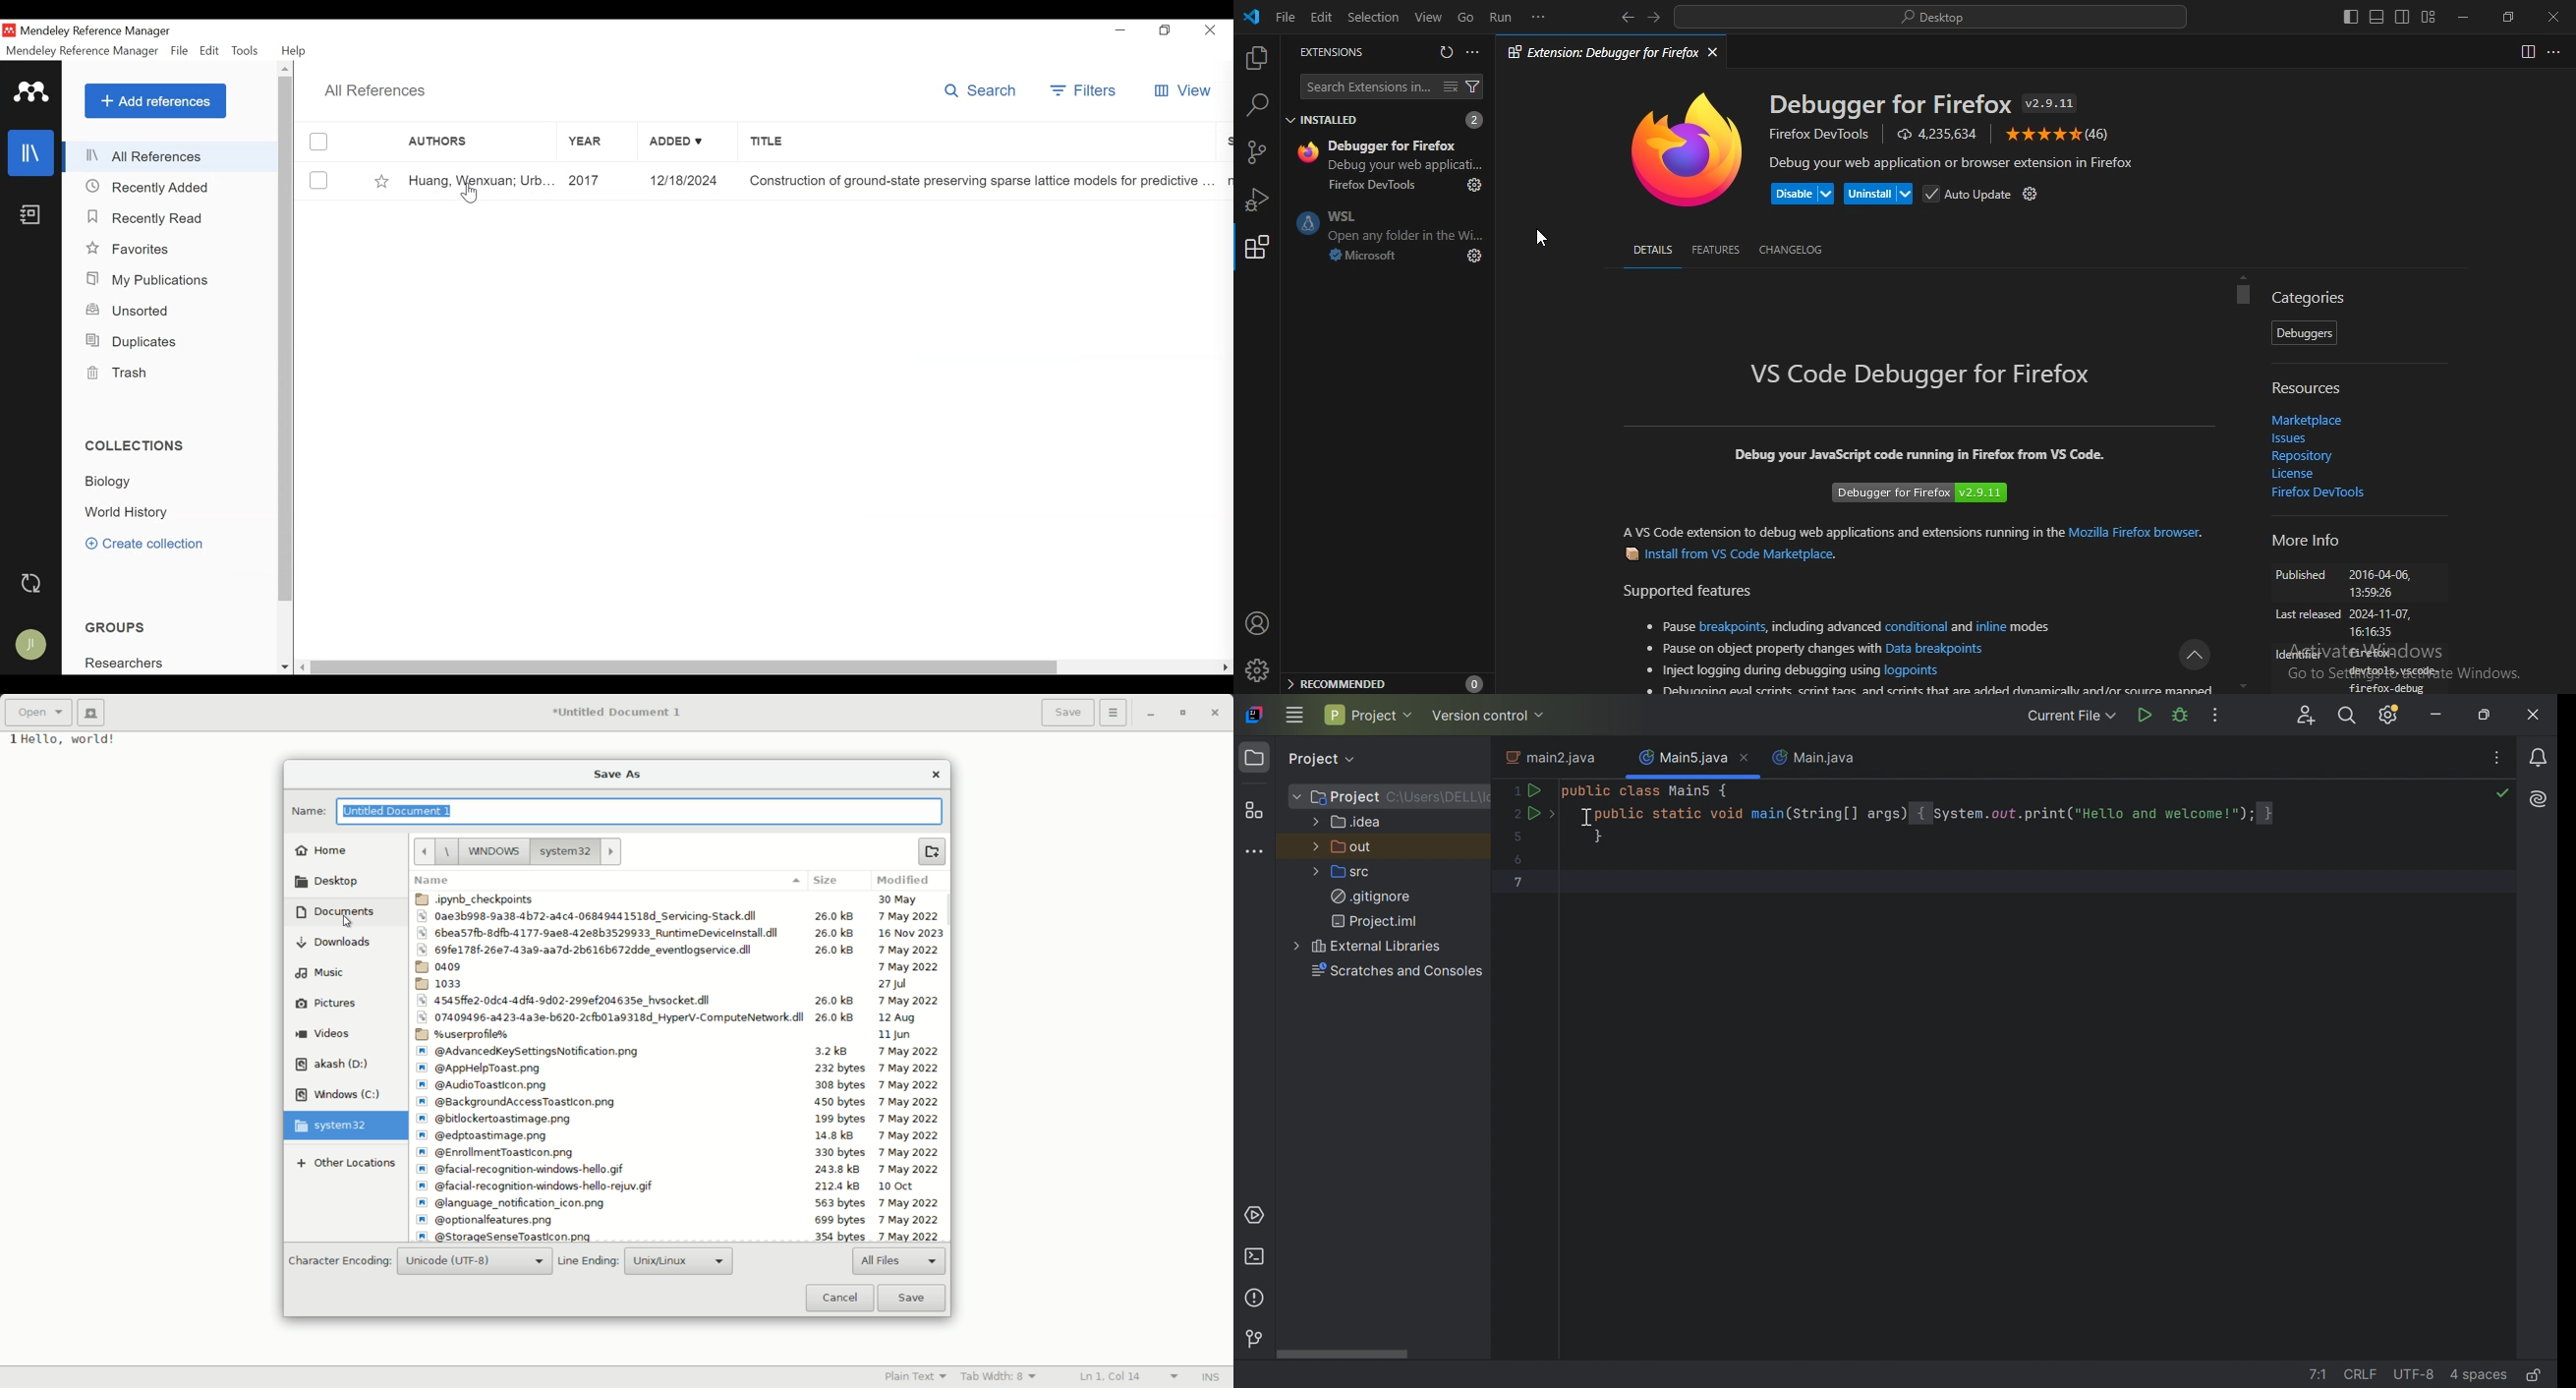 This screenshot has height=1400, width=2576. What do you see at coordinates (209, 51) in the screenshot?
I see `Edit` at bounding box center [209, 51].